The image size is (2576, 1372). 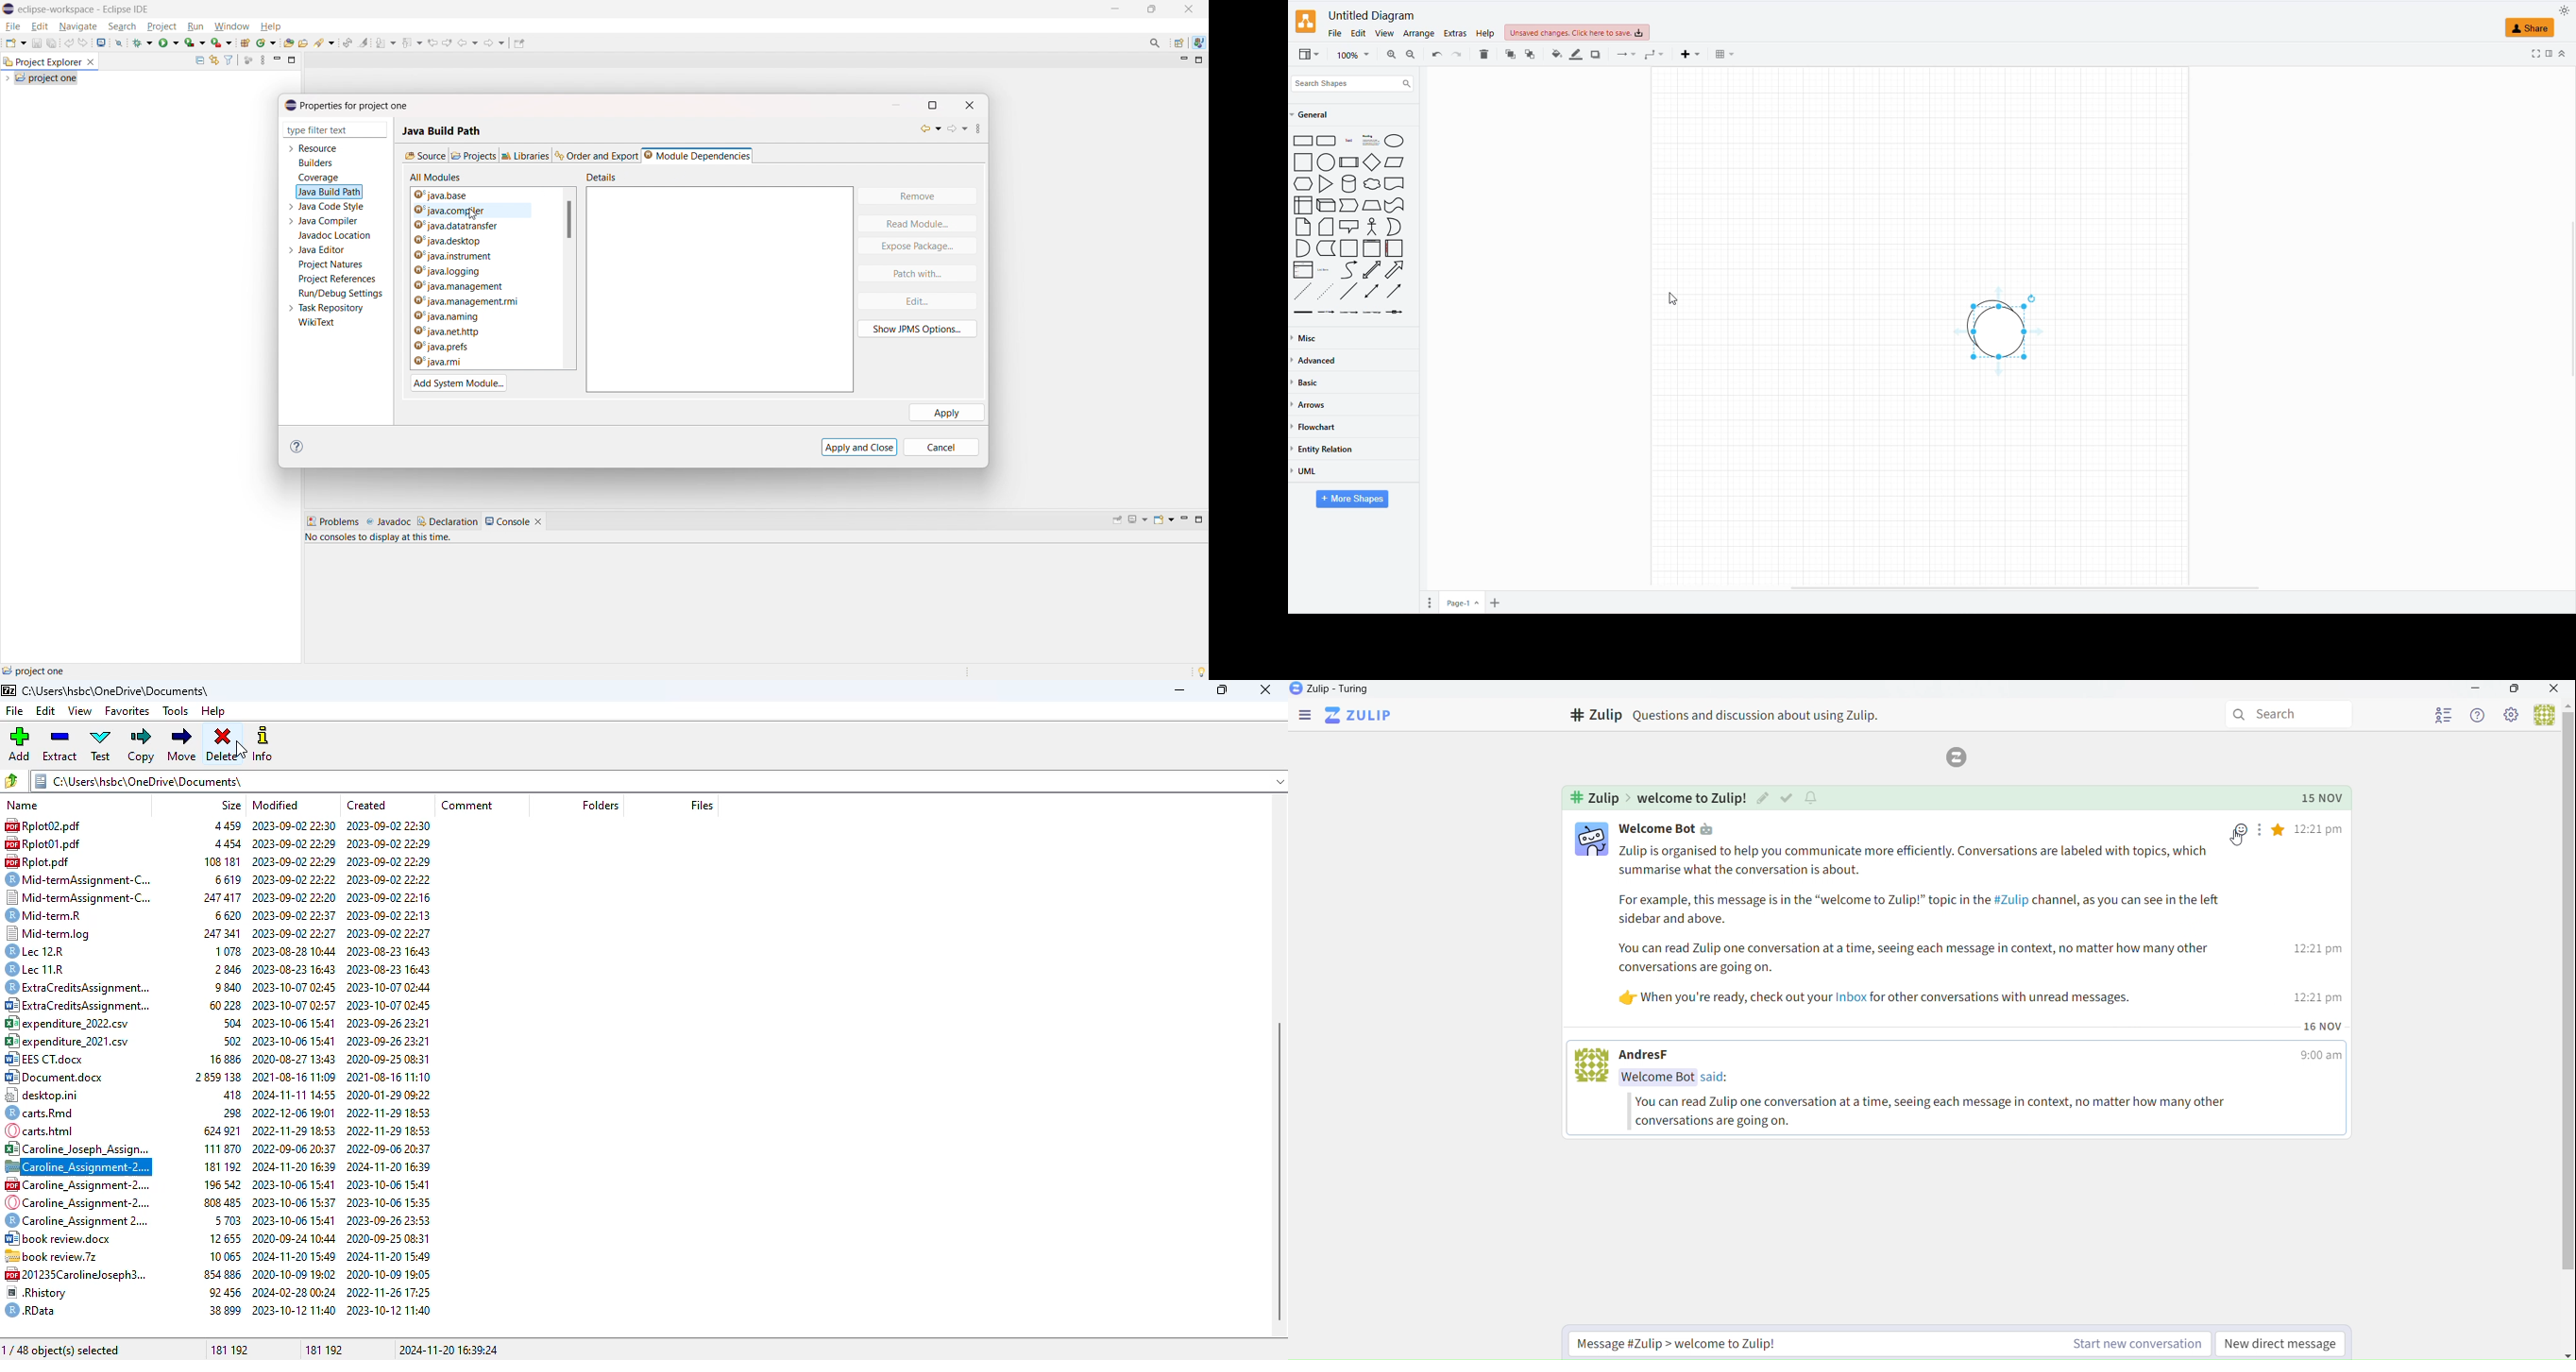 I want to click on java.instrument, so click(x=477, y=255).